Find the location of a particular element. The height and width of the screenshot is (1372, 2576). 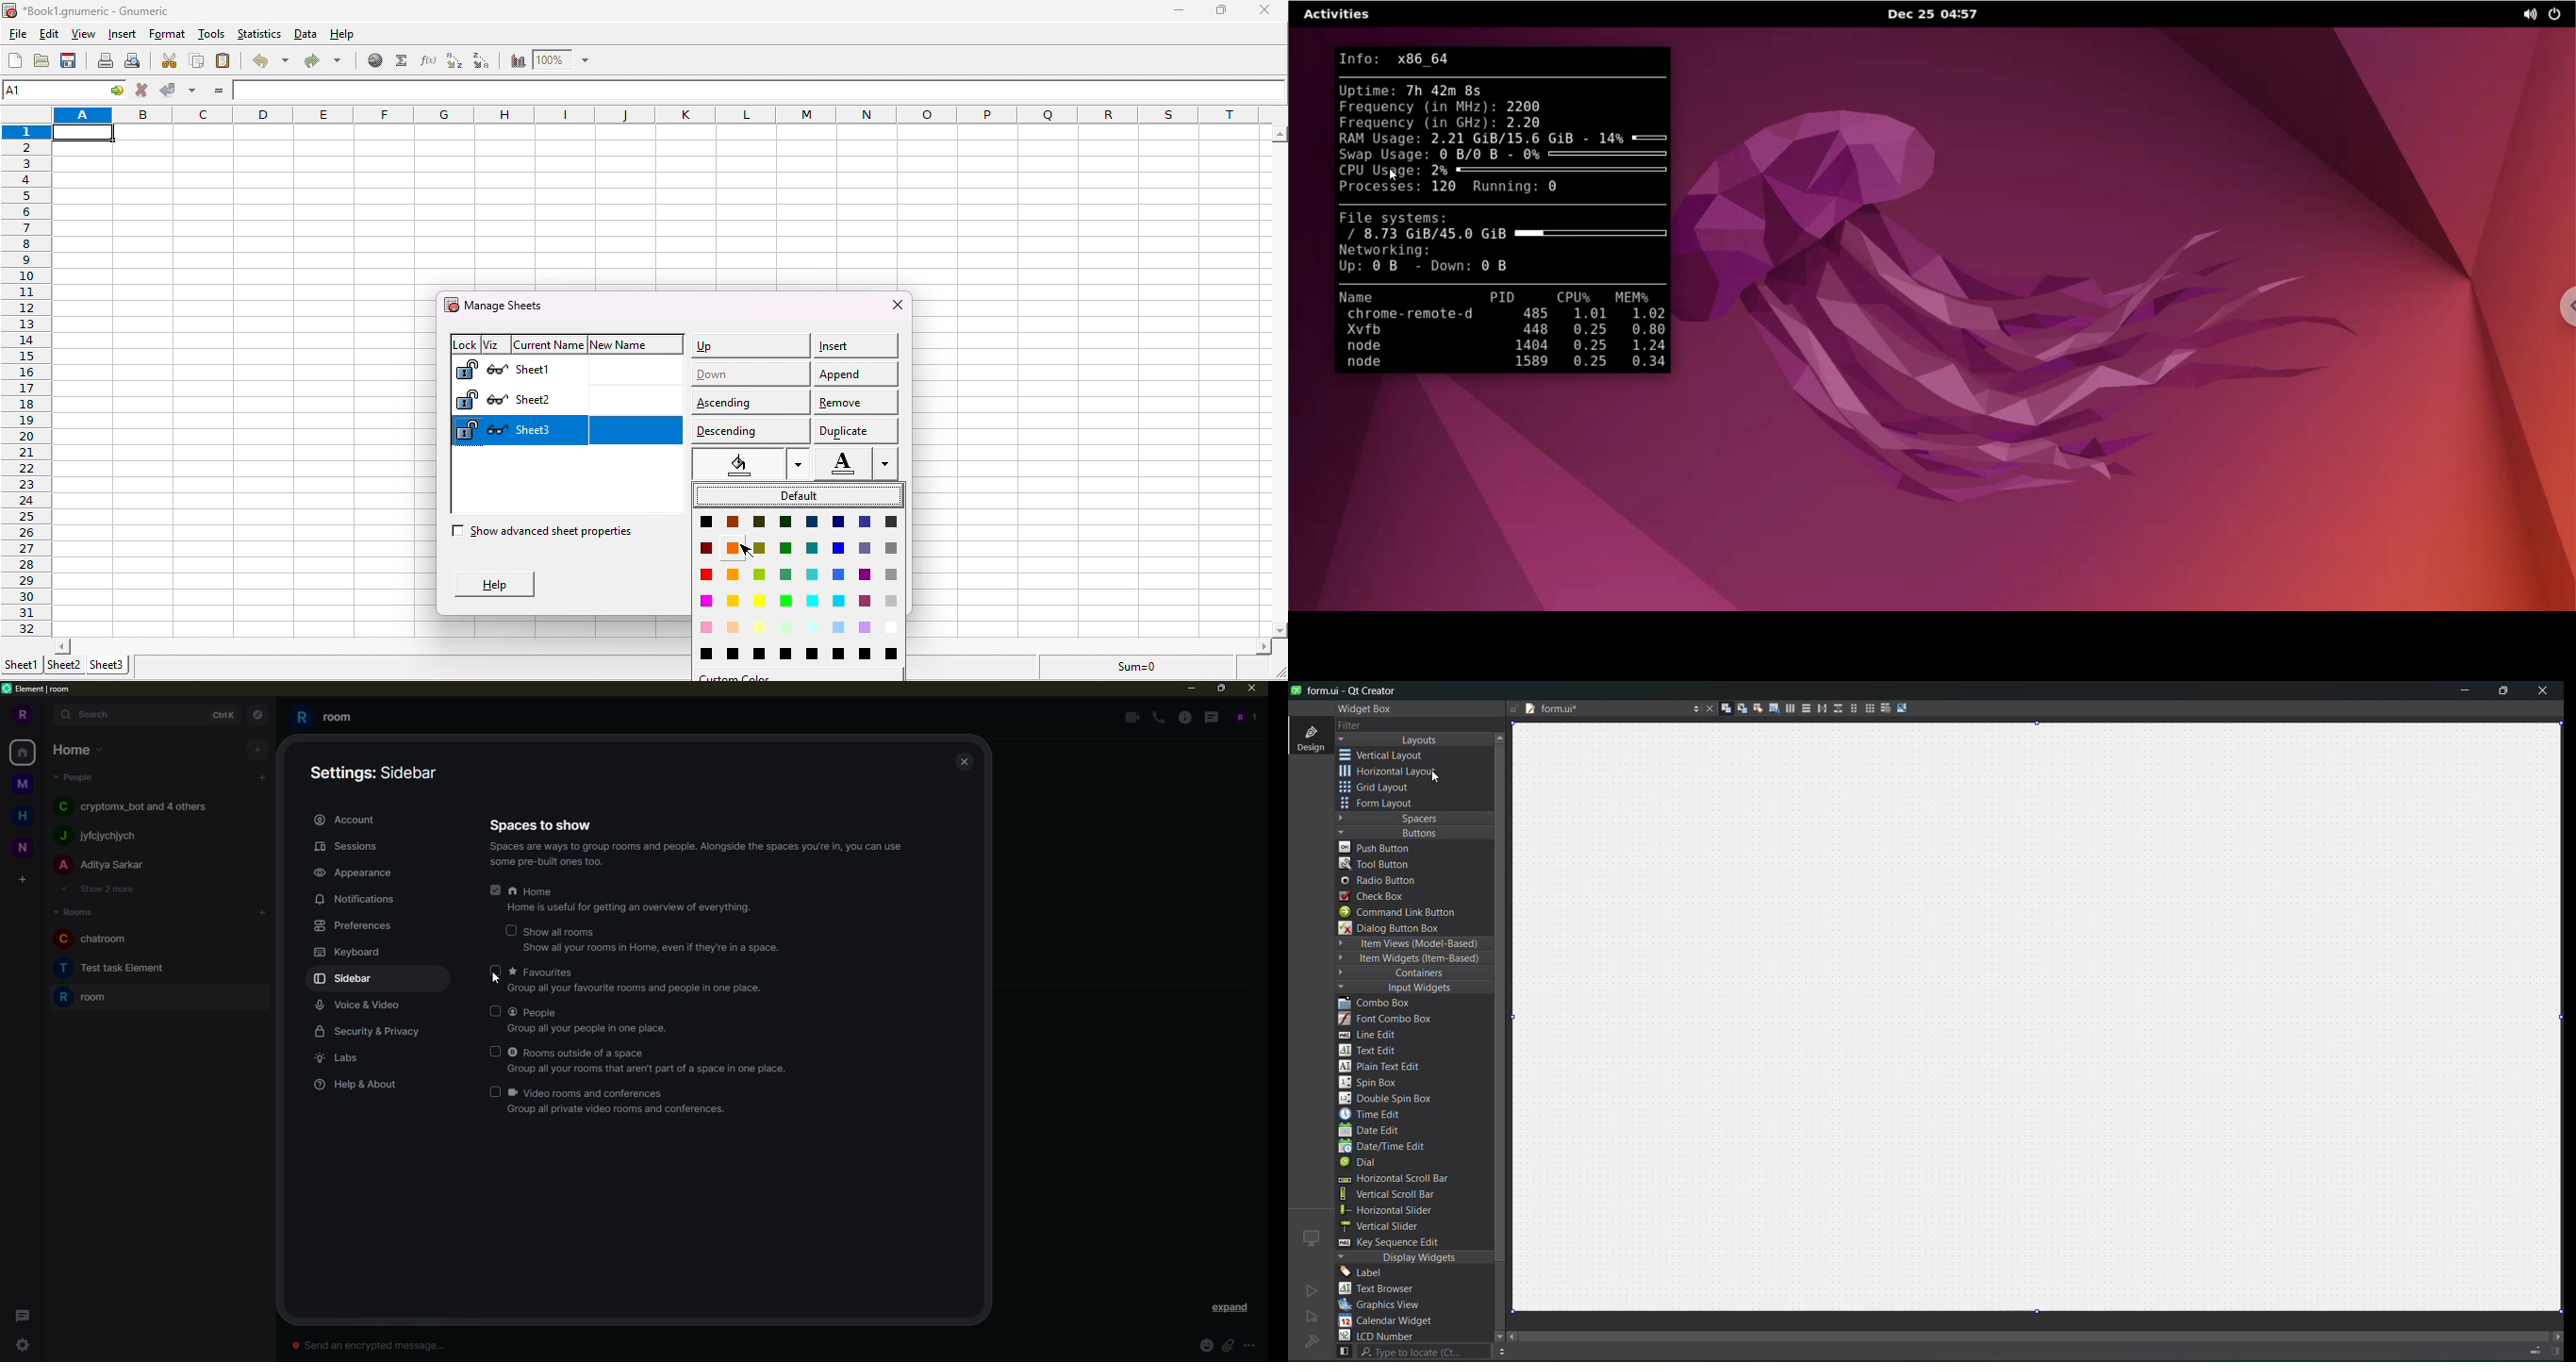

insert is located at coordinates (855, 345).